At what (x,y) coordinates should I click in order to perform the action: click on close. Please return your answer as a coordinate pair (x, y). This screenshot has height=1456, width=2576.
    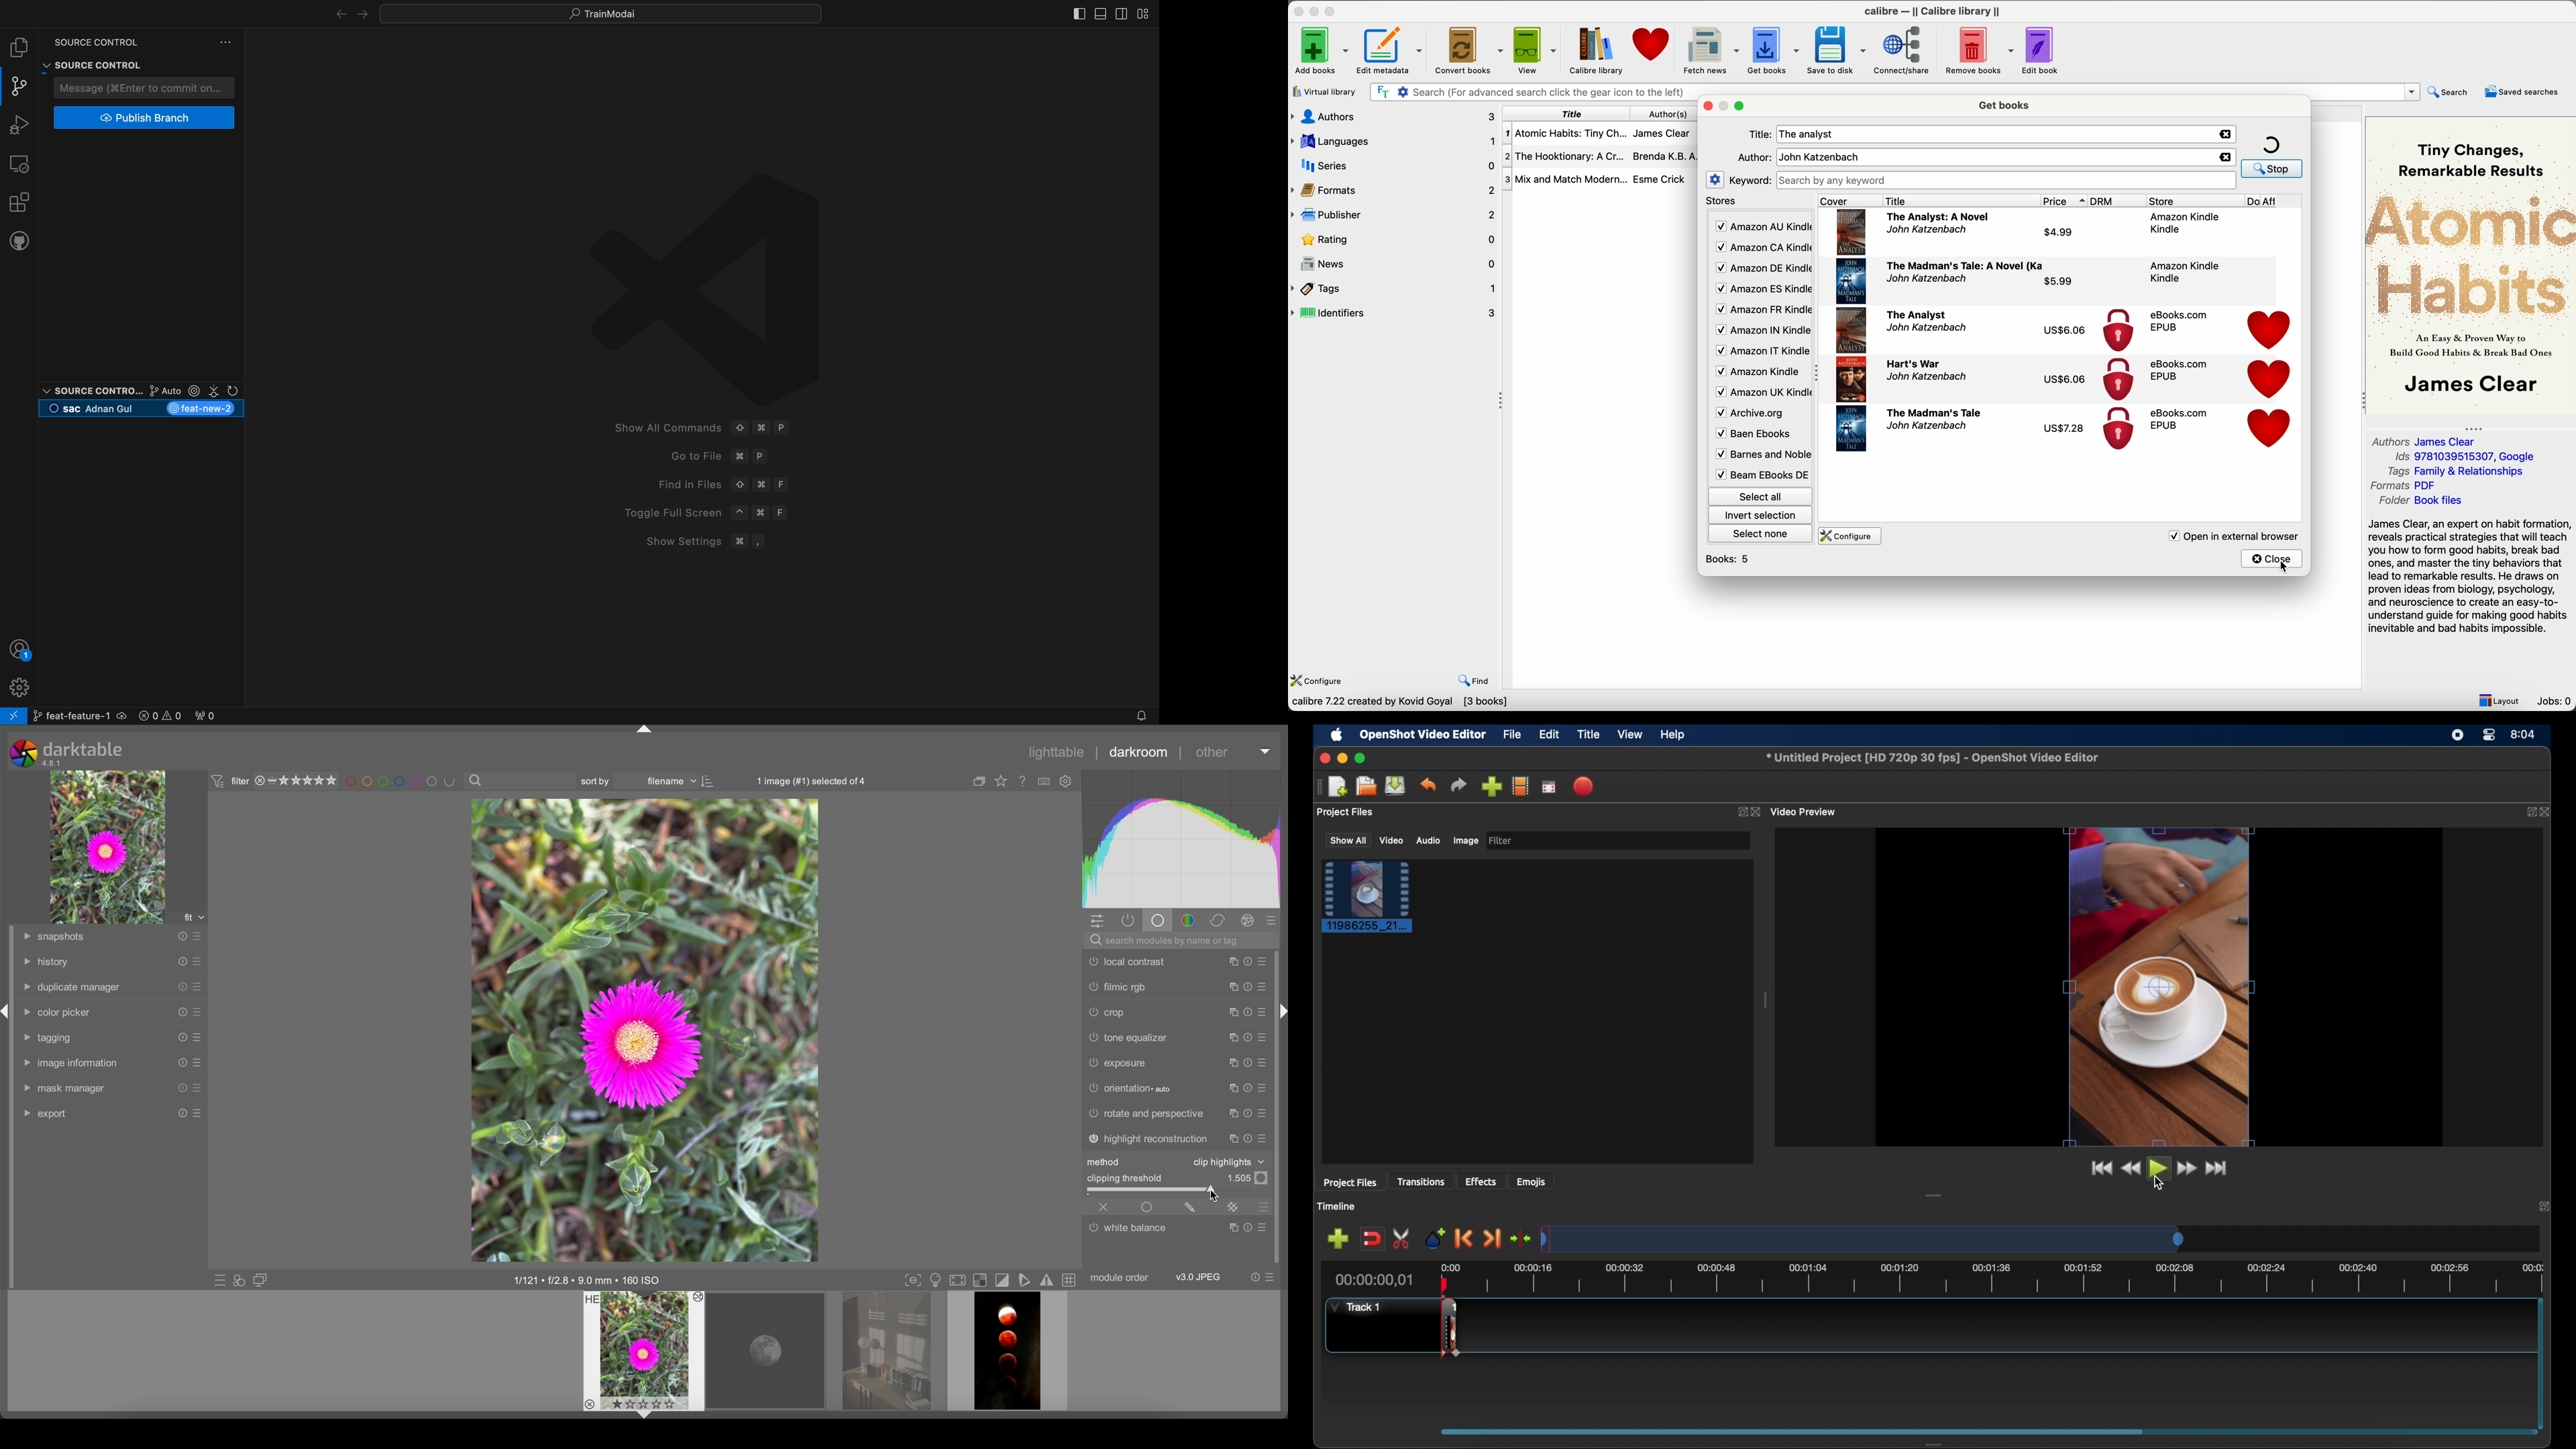
    Looking at the image, I should click on (1709, 107).